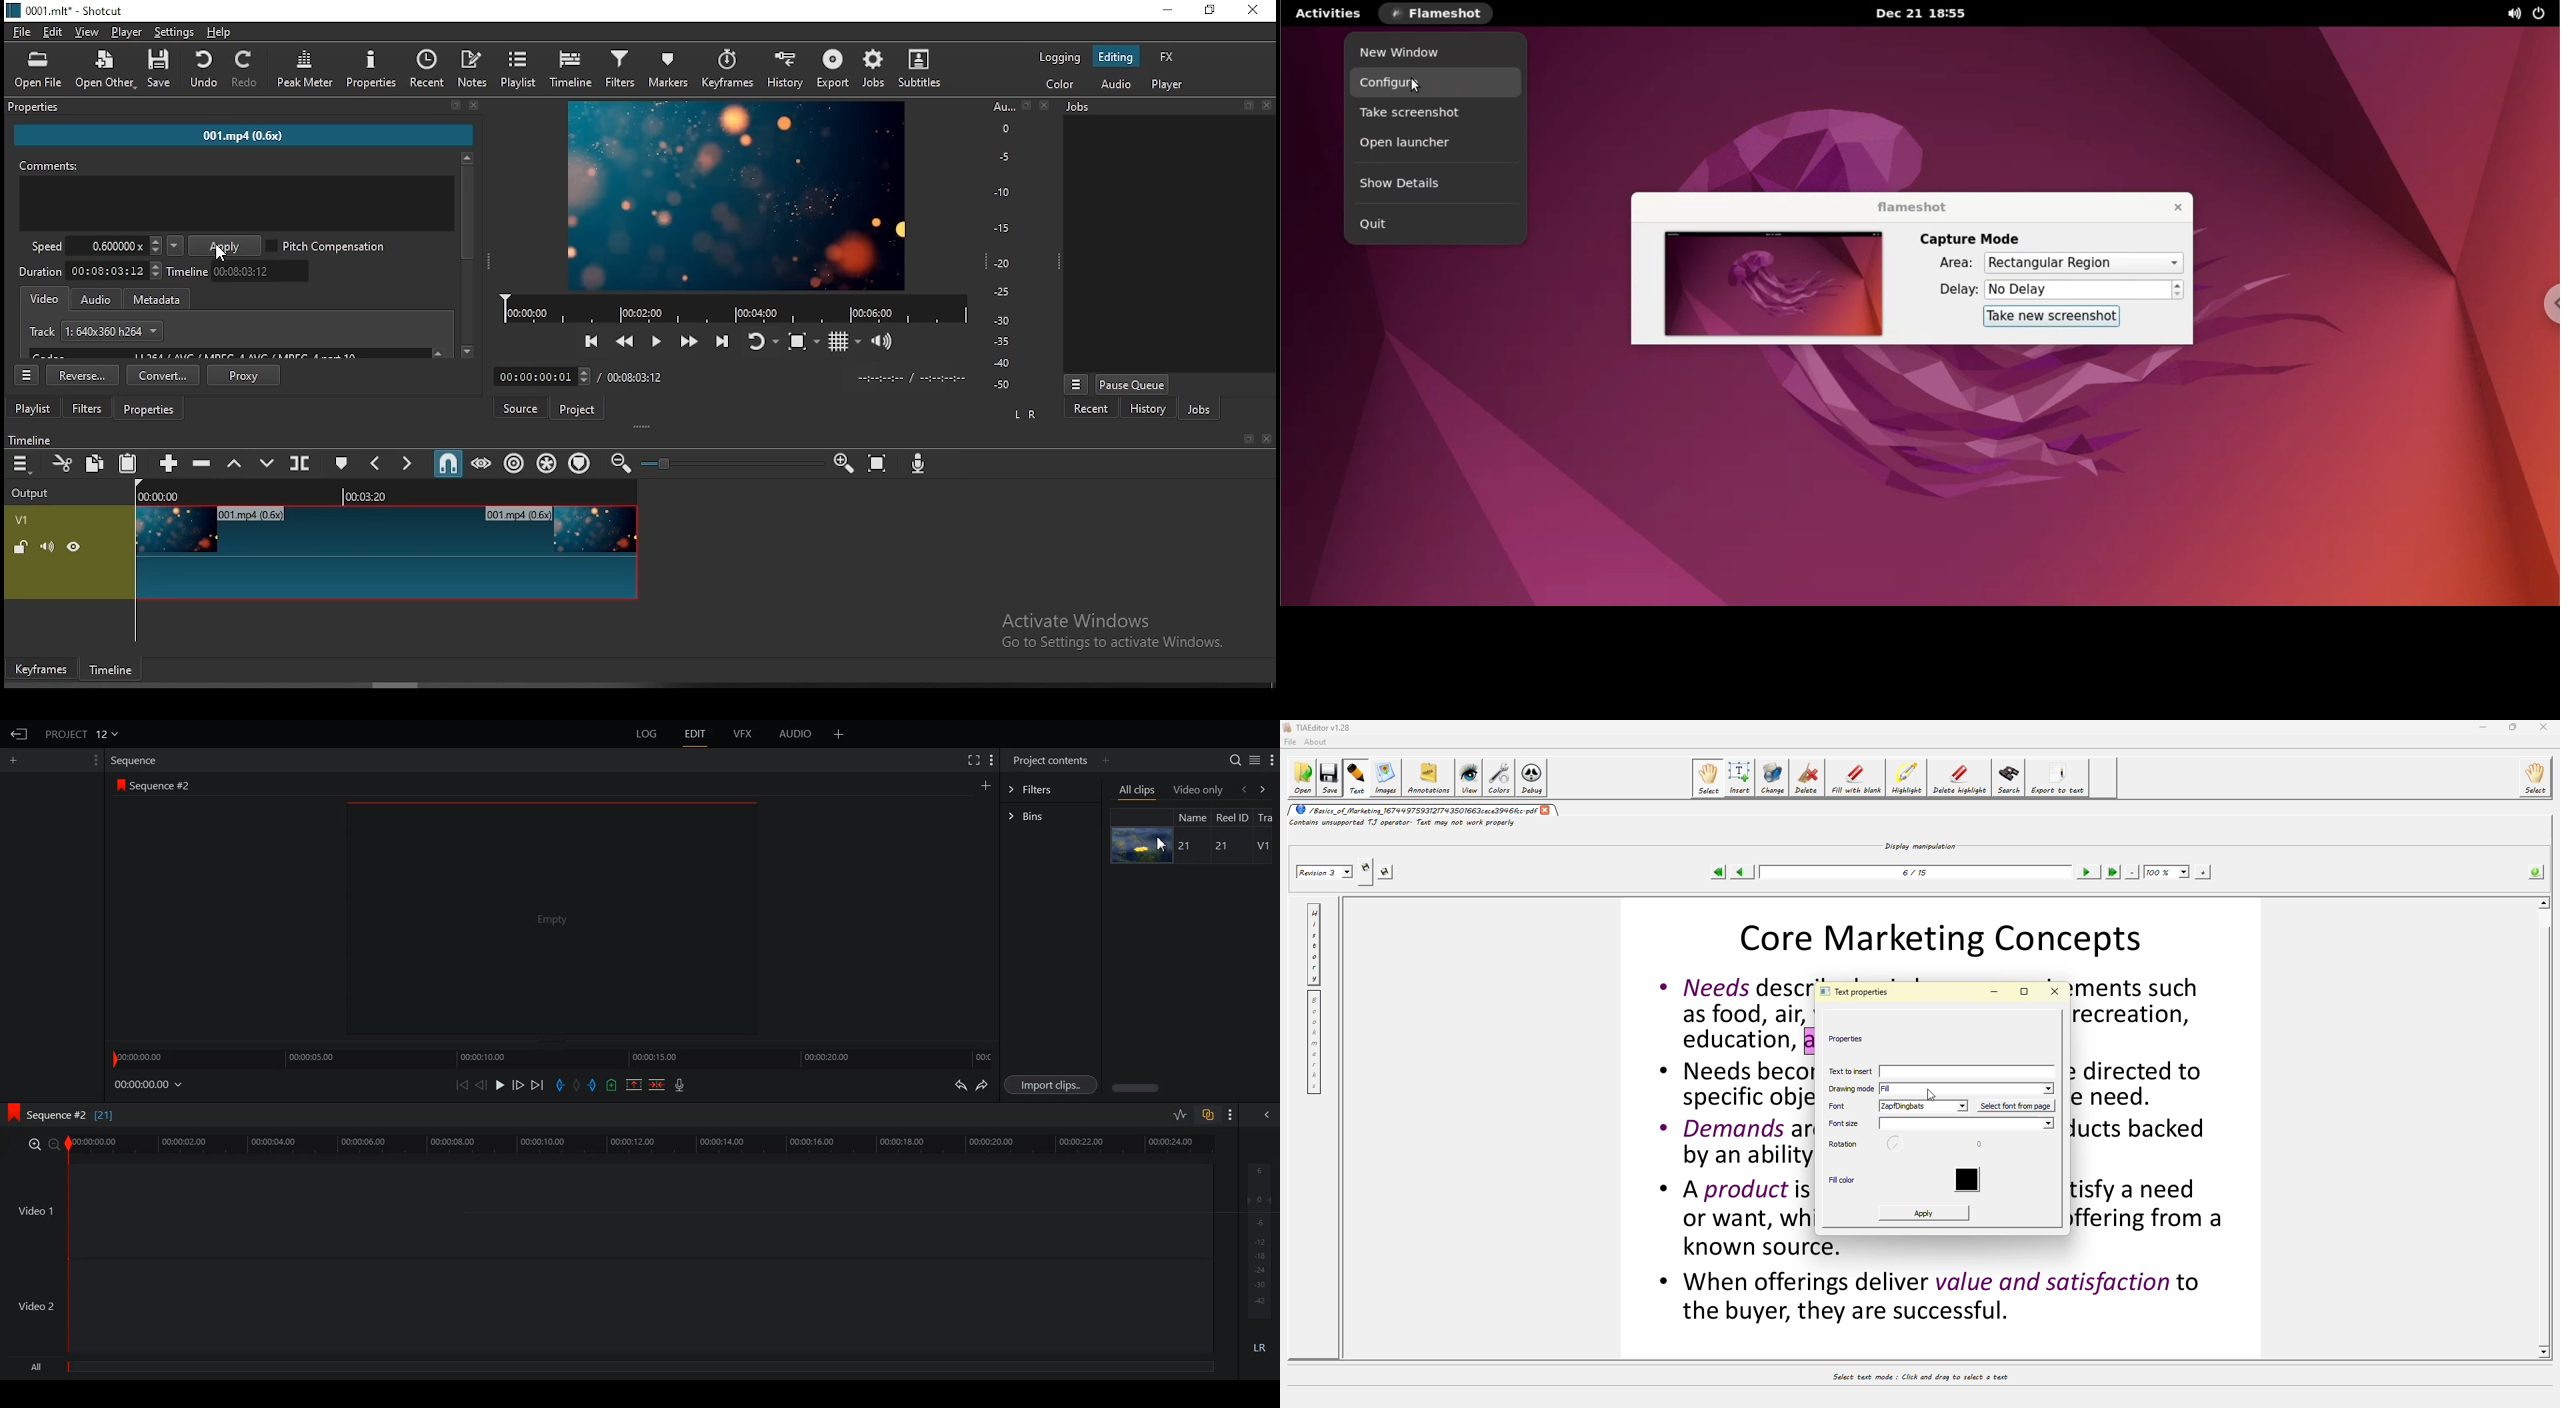  I want to click on forward, so click(1268, 789).